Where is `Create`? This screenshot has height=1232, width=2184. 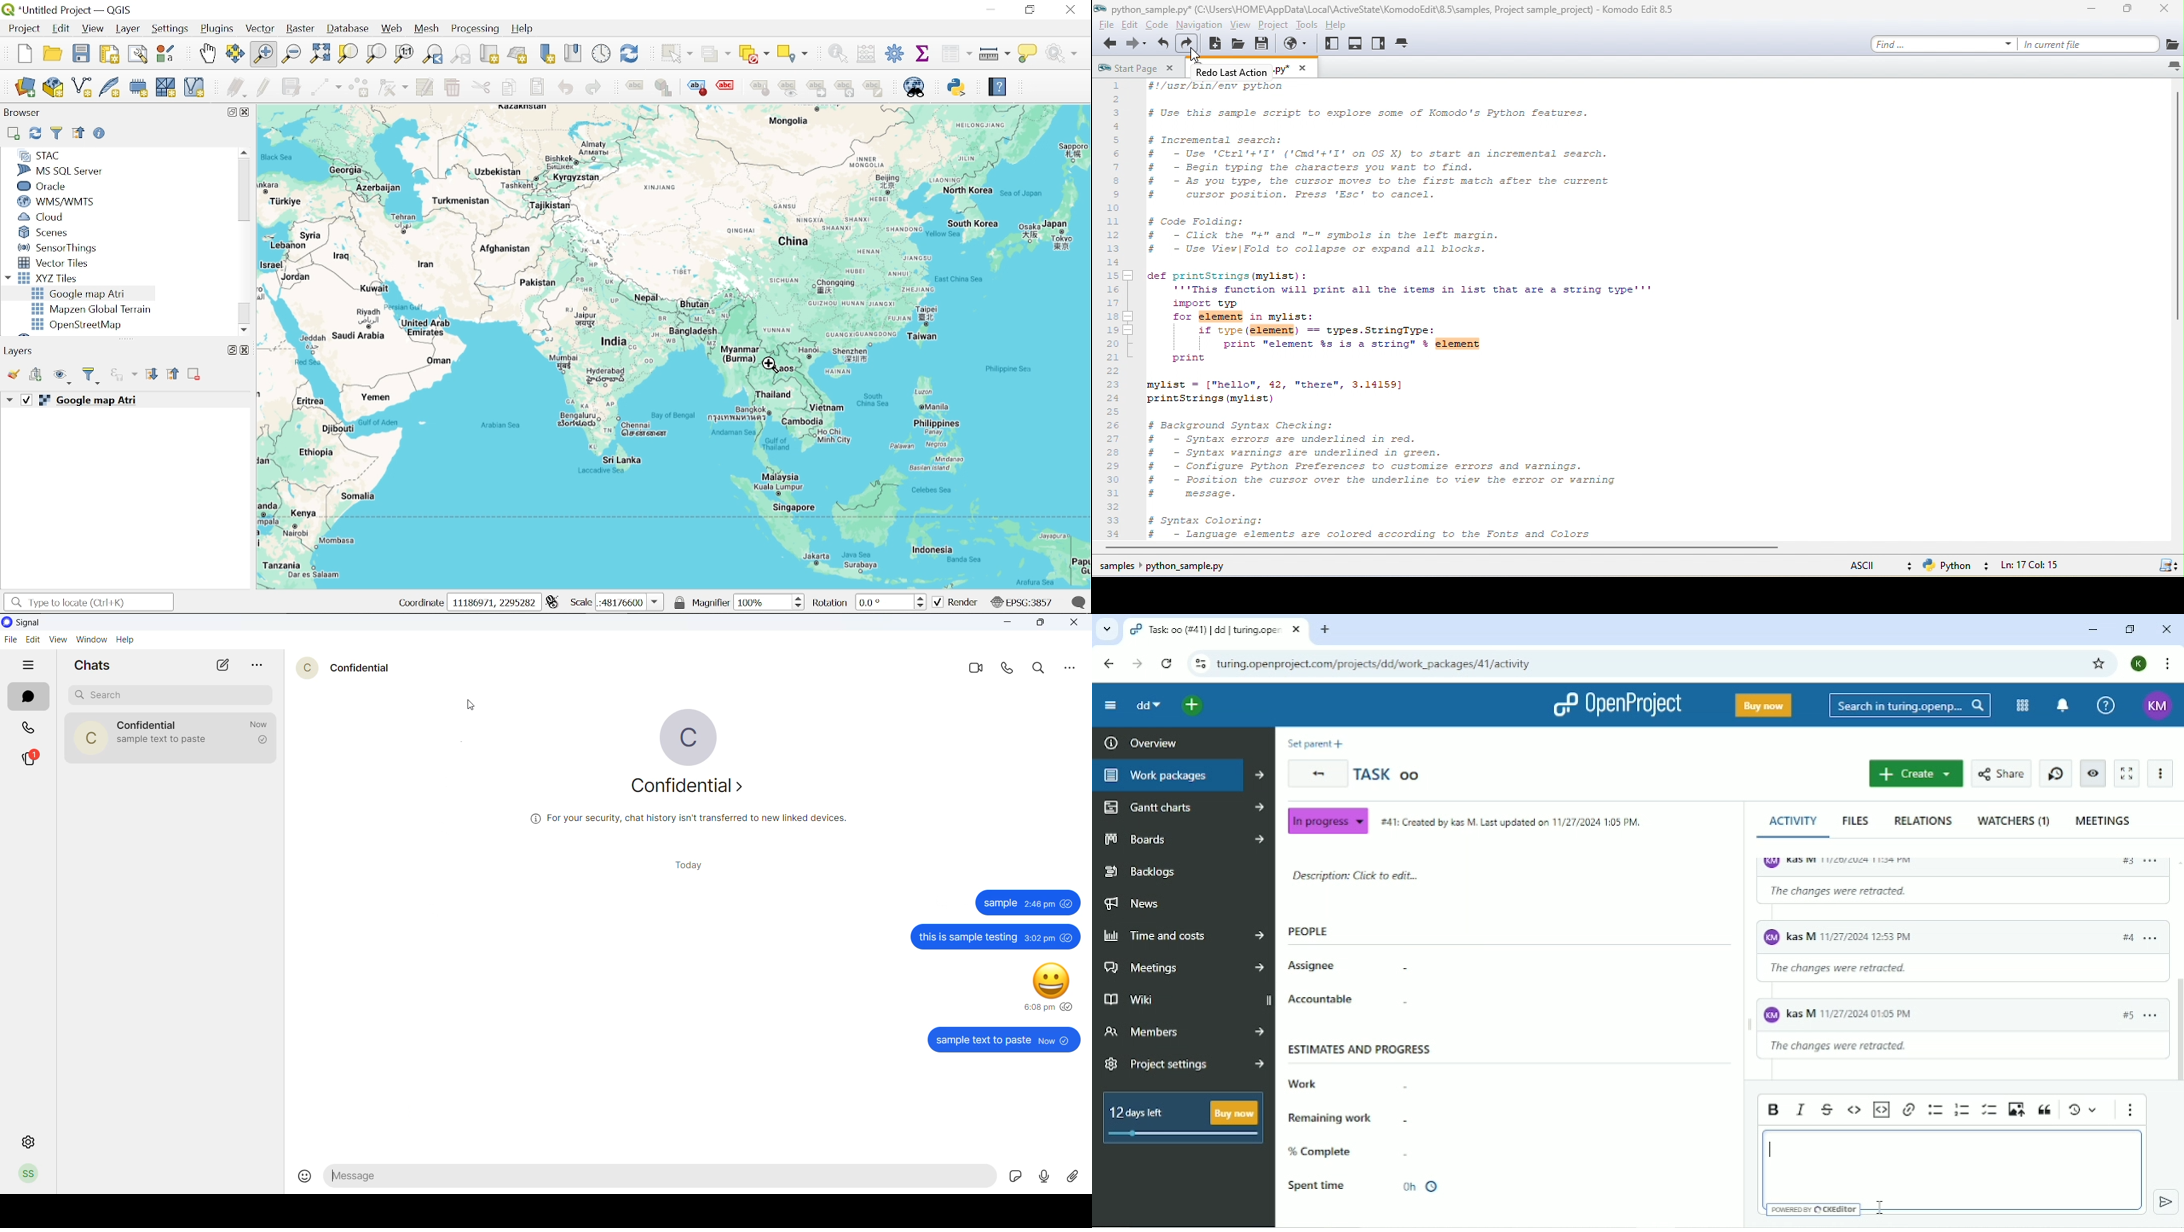
Create is located at coordinates (1915, 774).